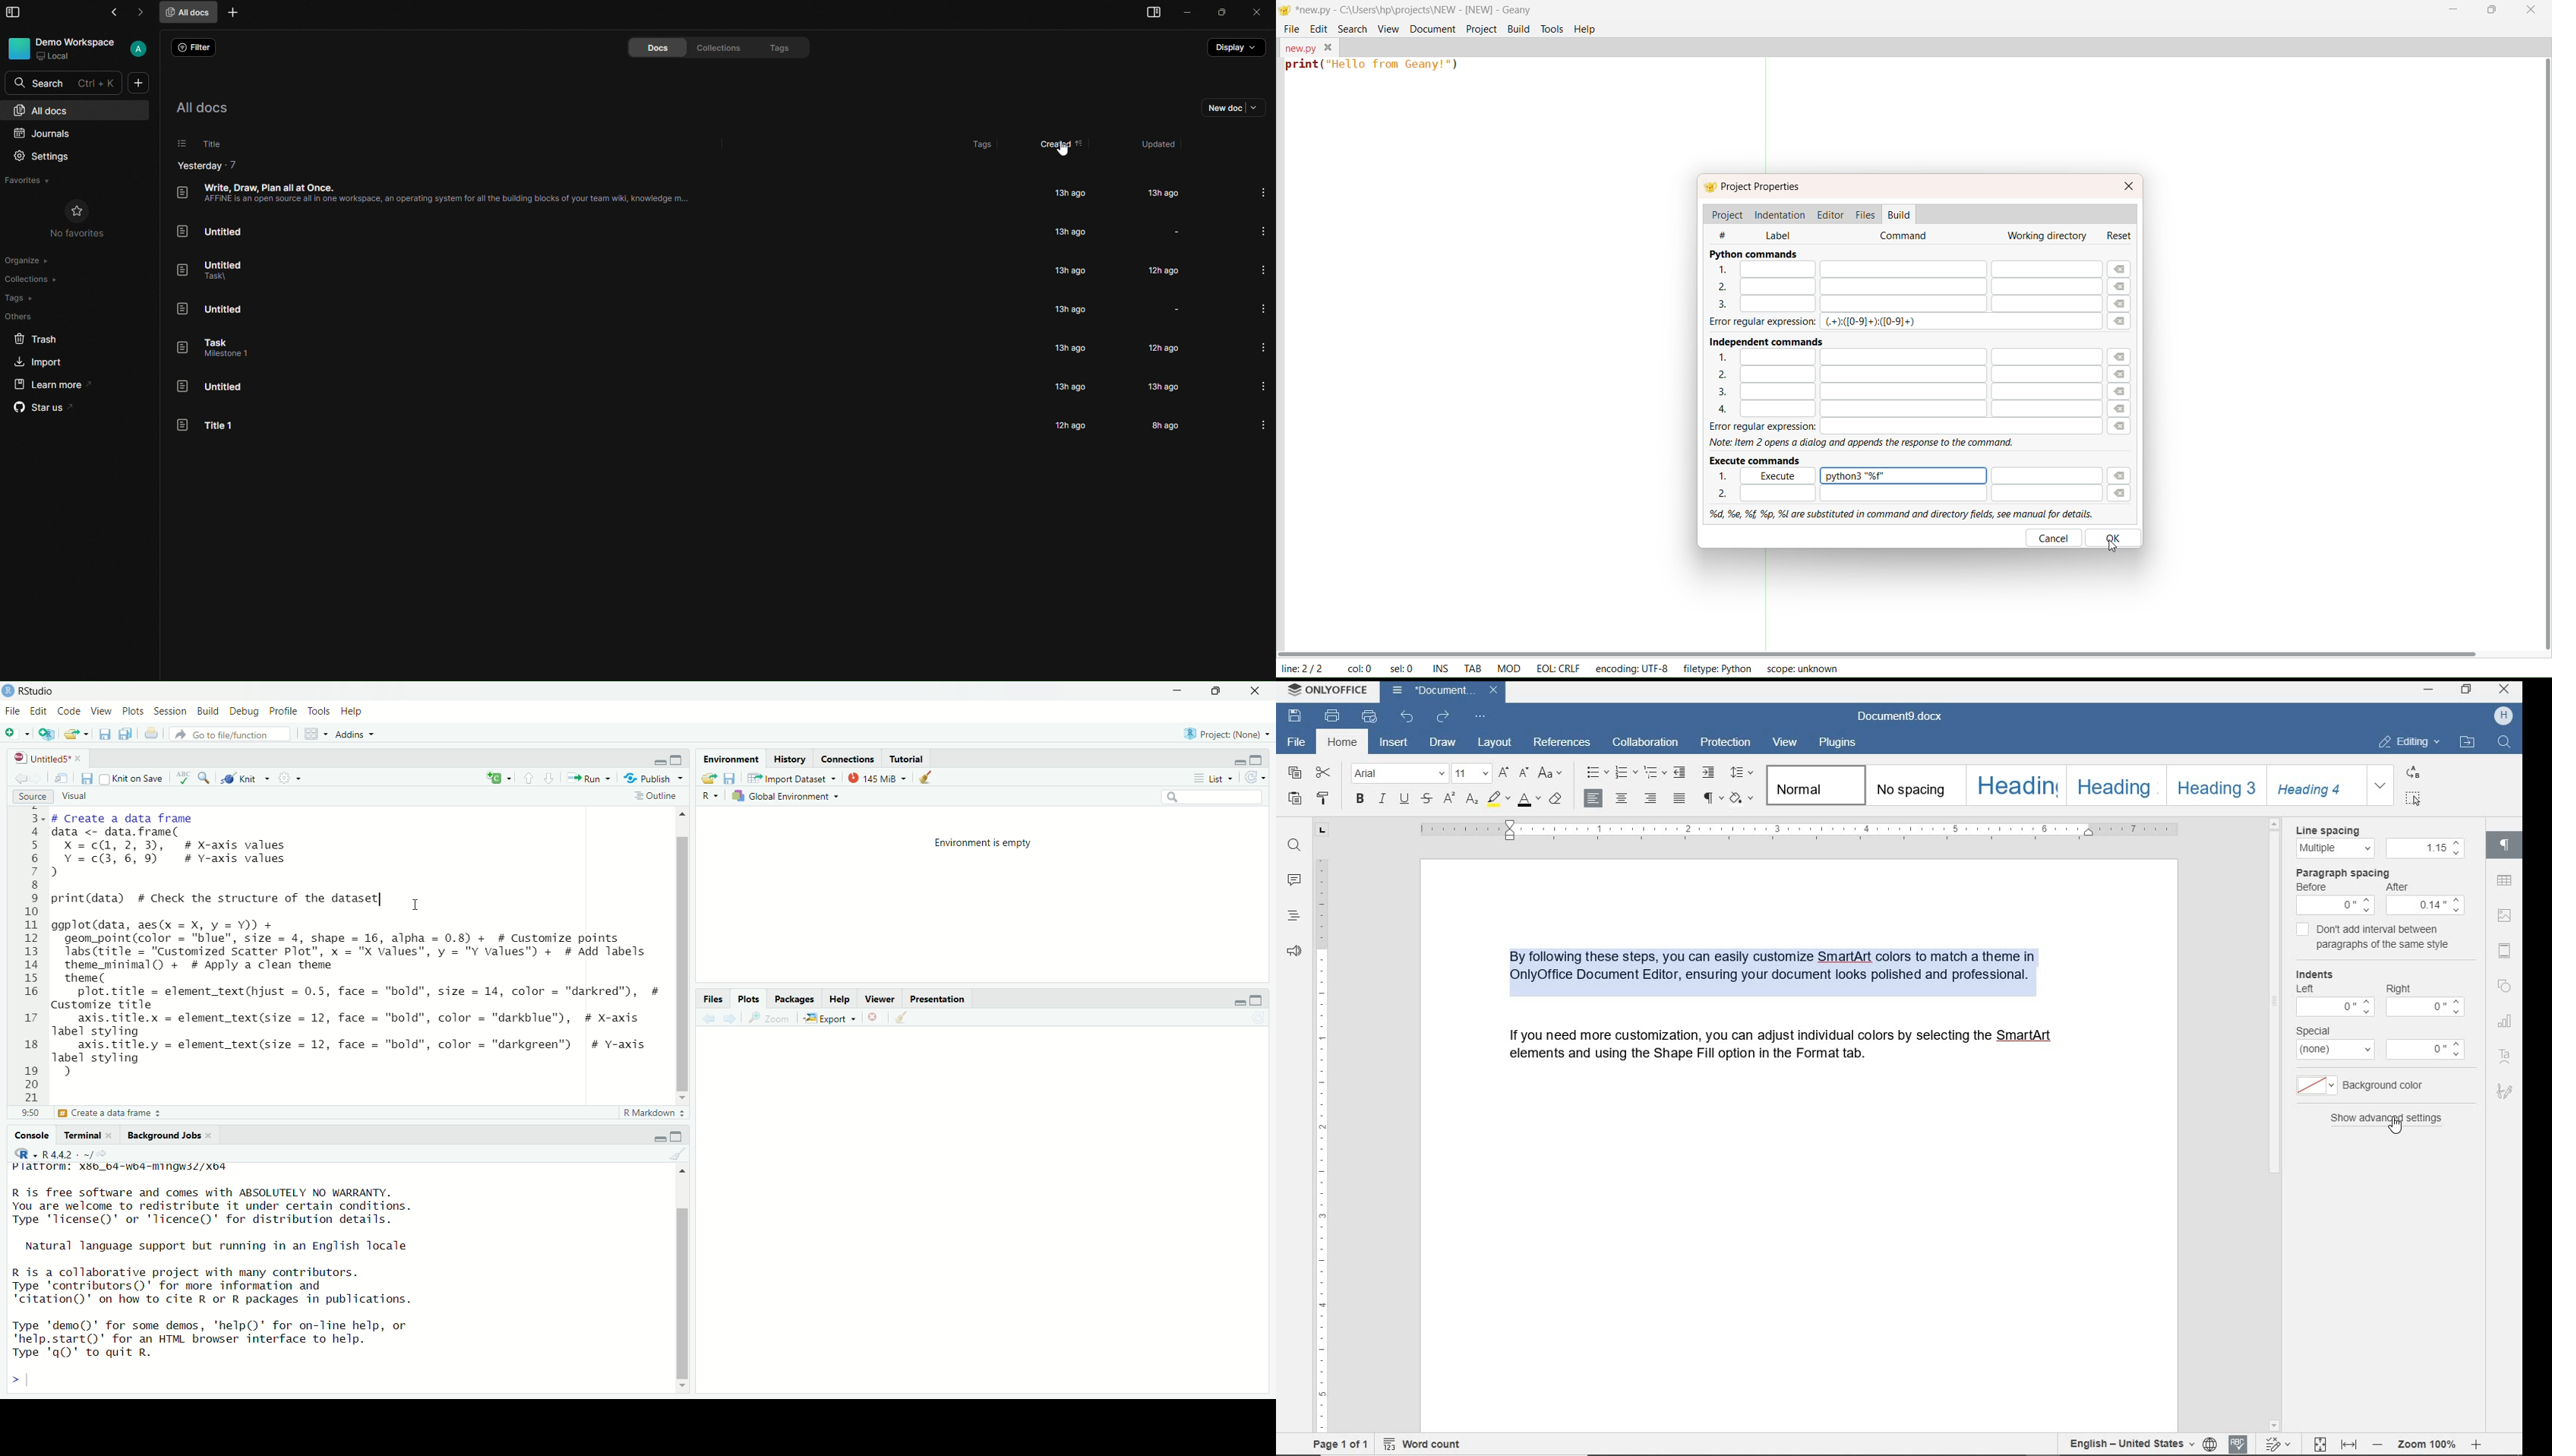 This screenshot has height=1456, width=2576. I want to click on Scrollbar , so click(682, 954).